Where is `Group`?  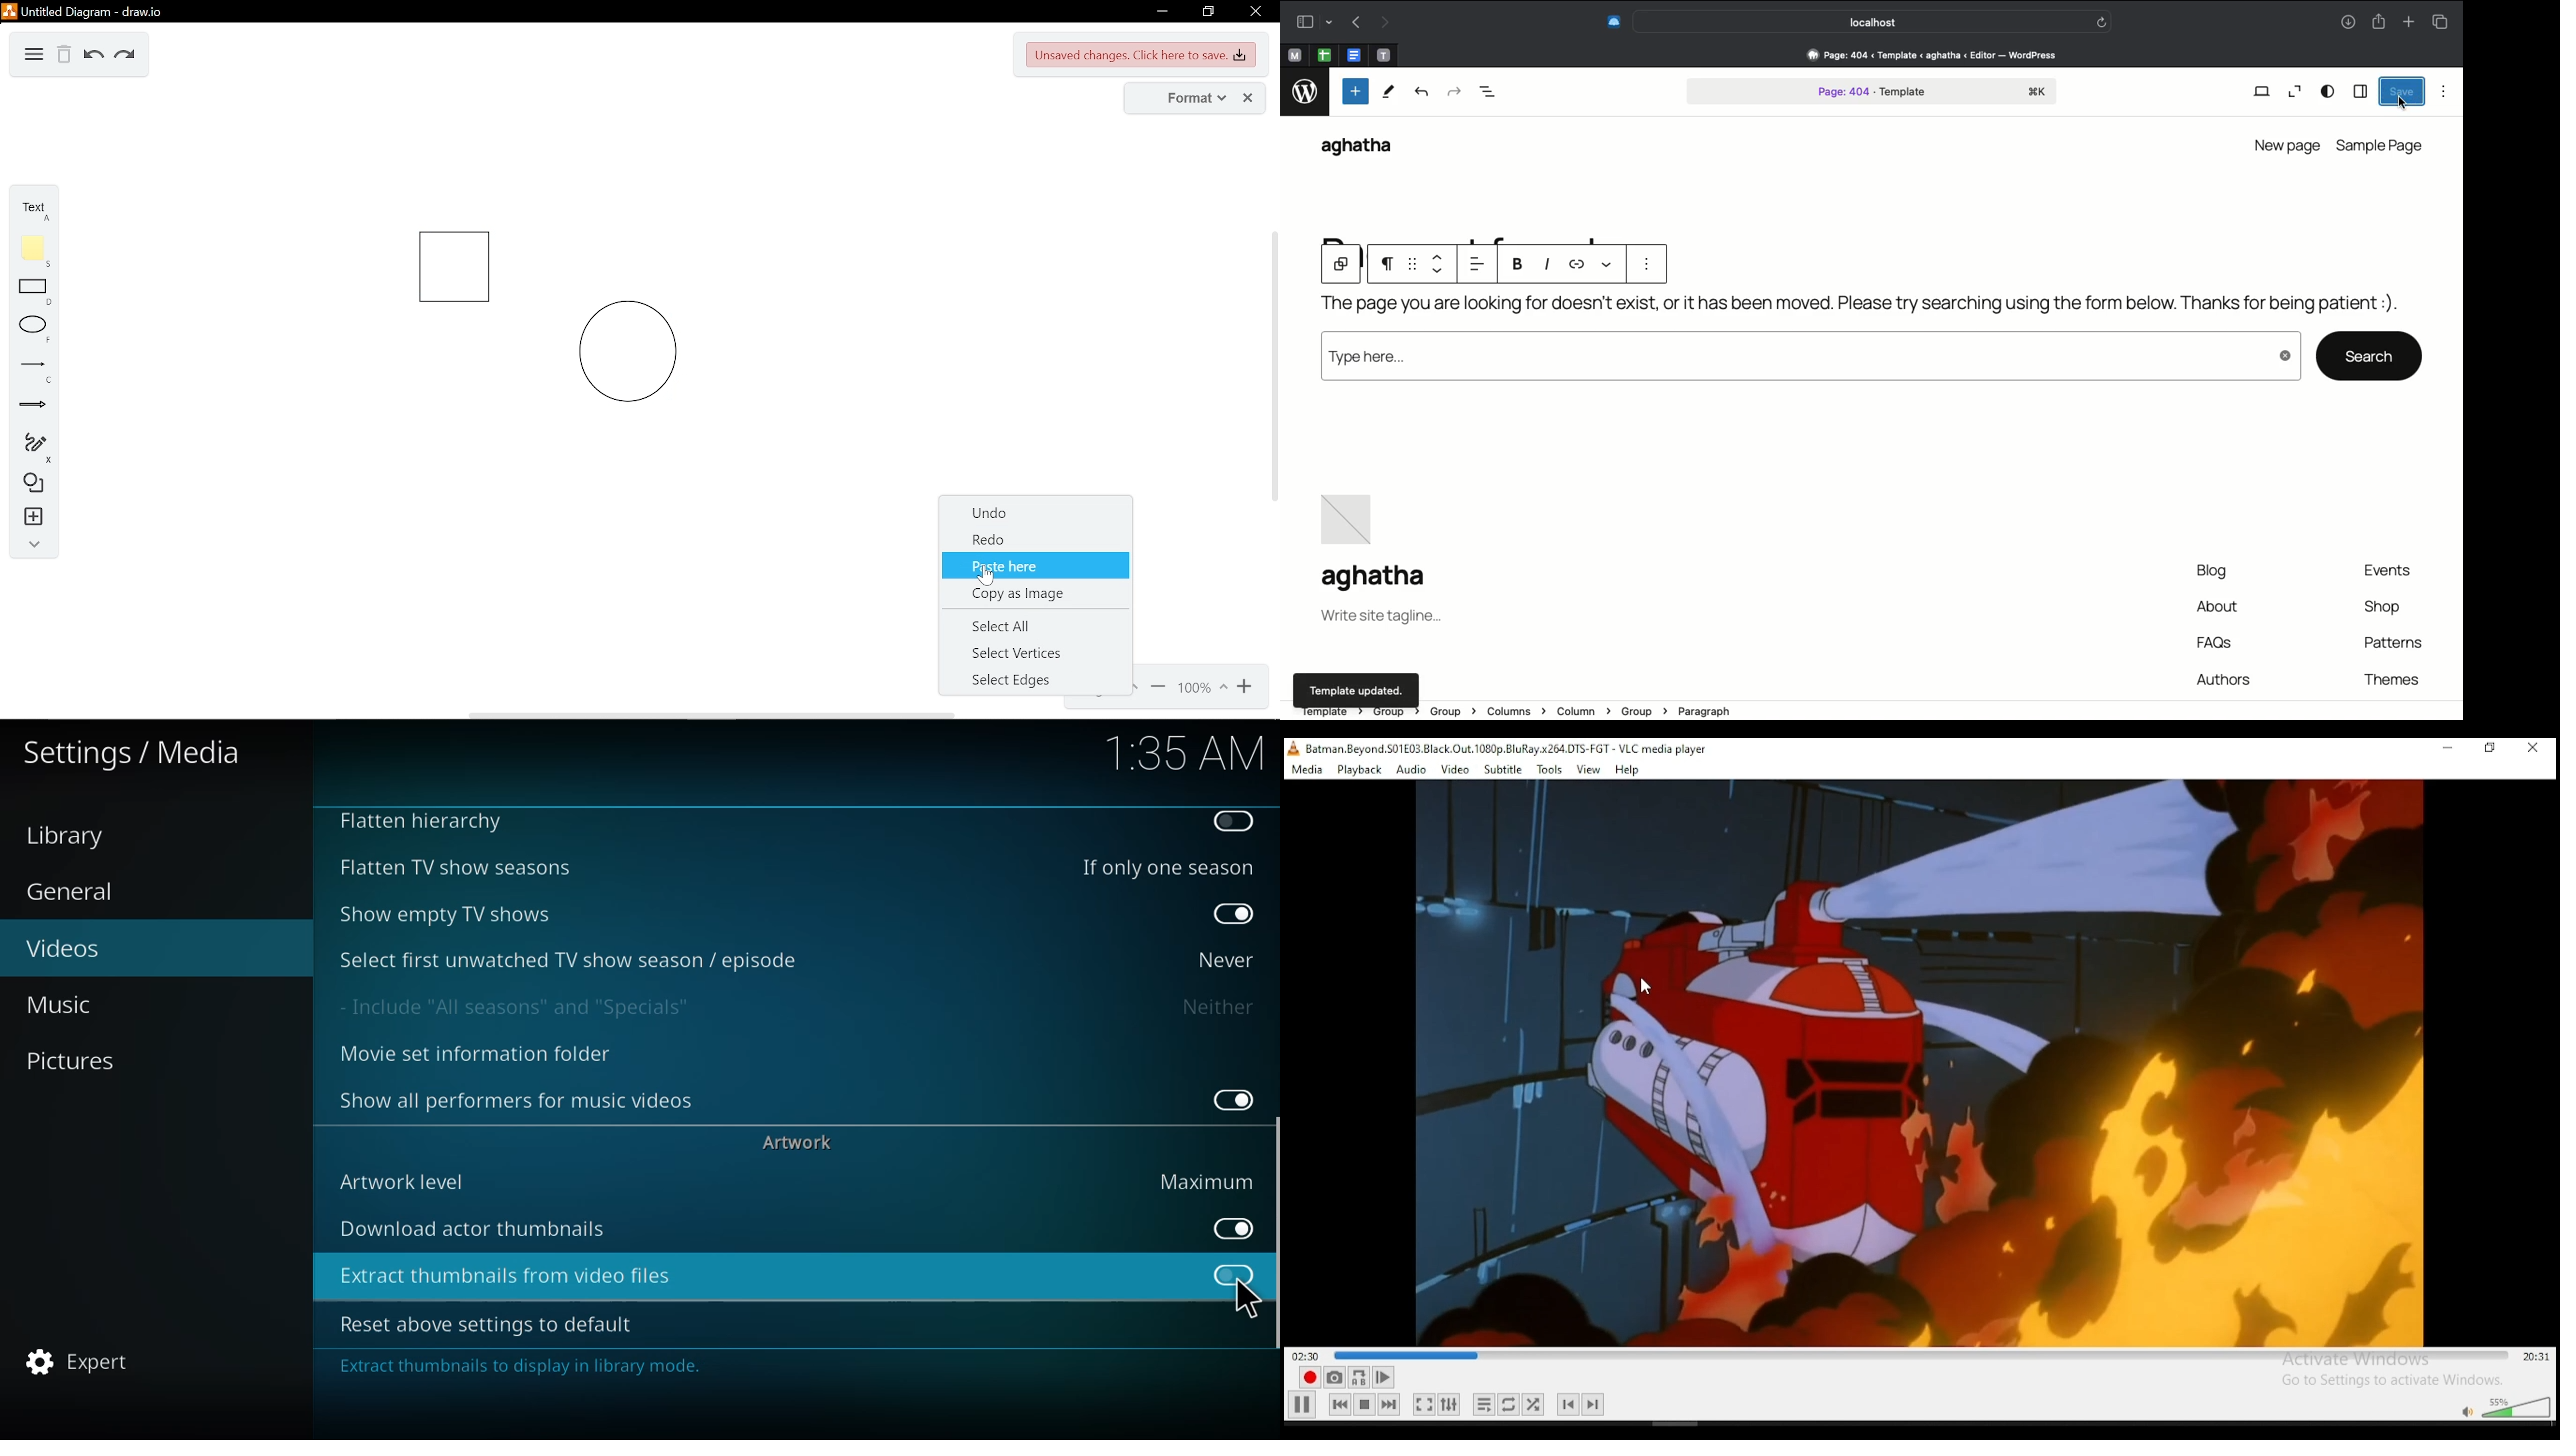
Group is located at coordinates (1341, 265).